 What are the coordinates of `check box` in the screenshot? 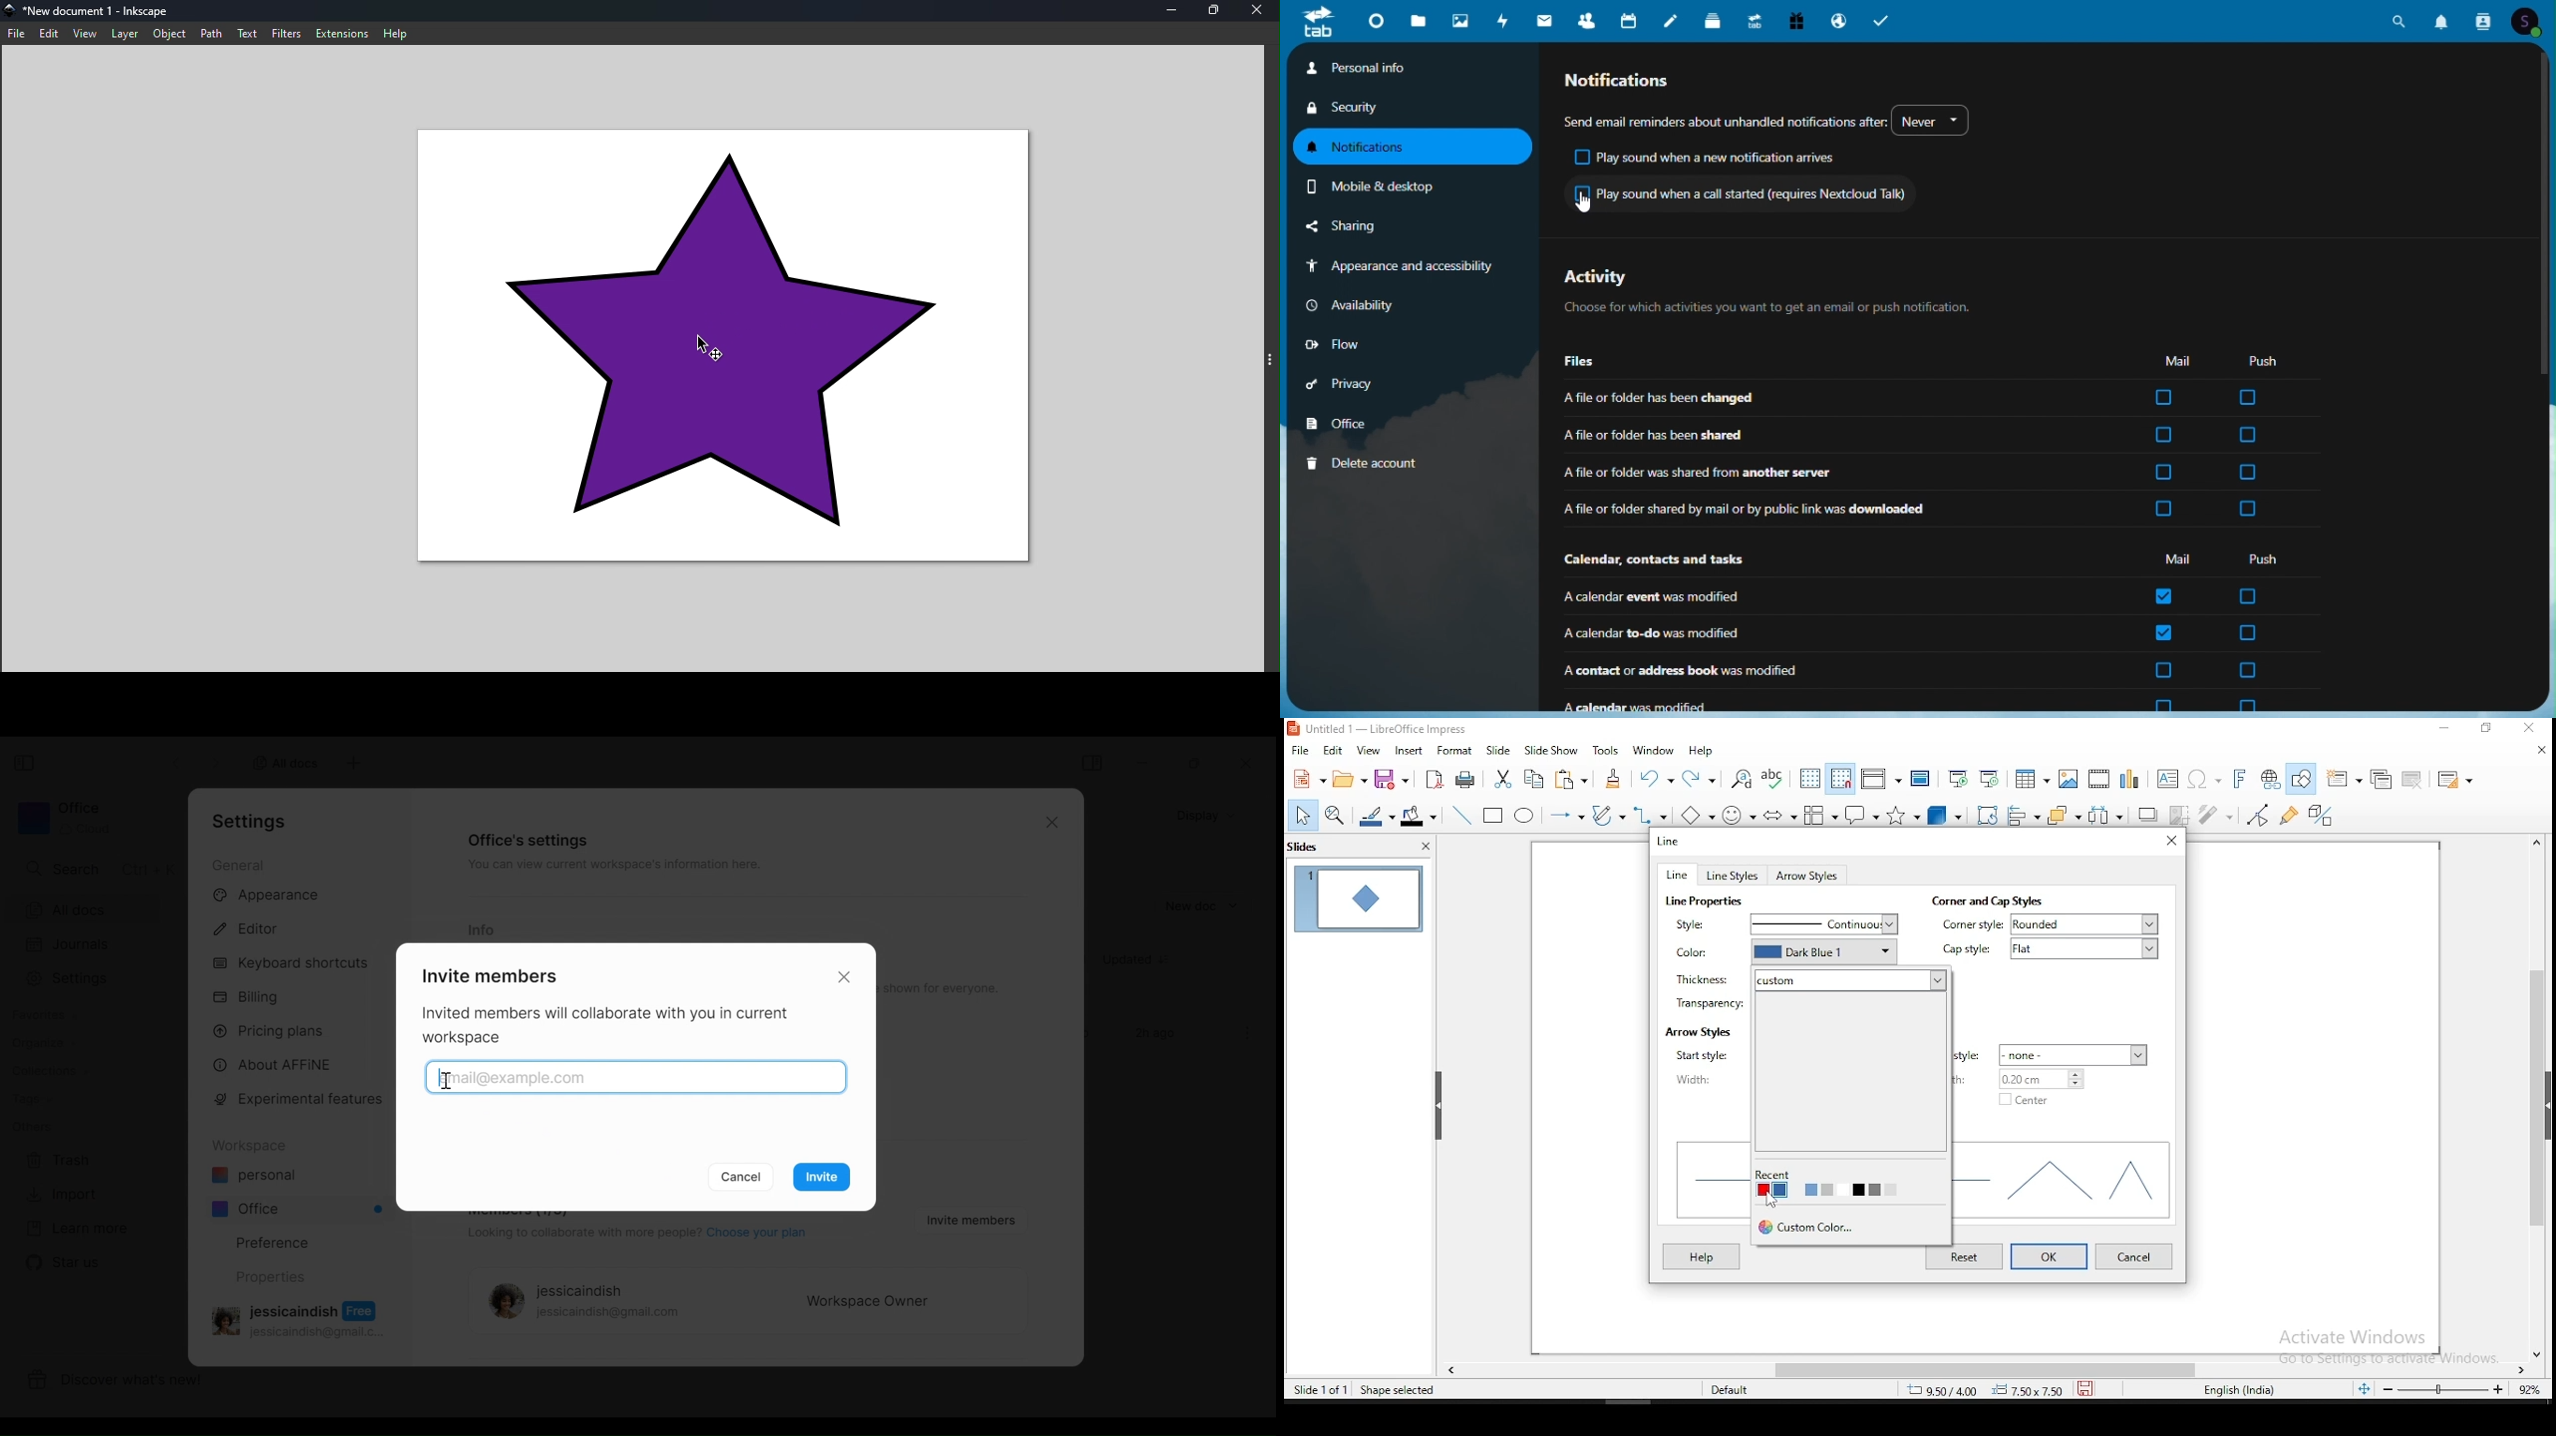 It's located at (2248, 632).